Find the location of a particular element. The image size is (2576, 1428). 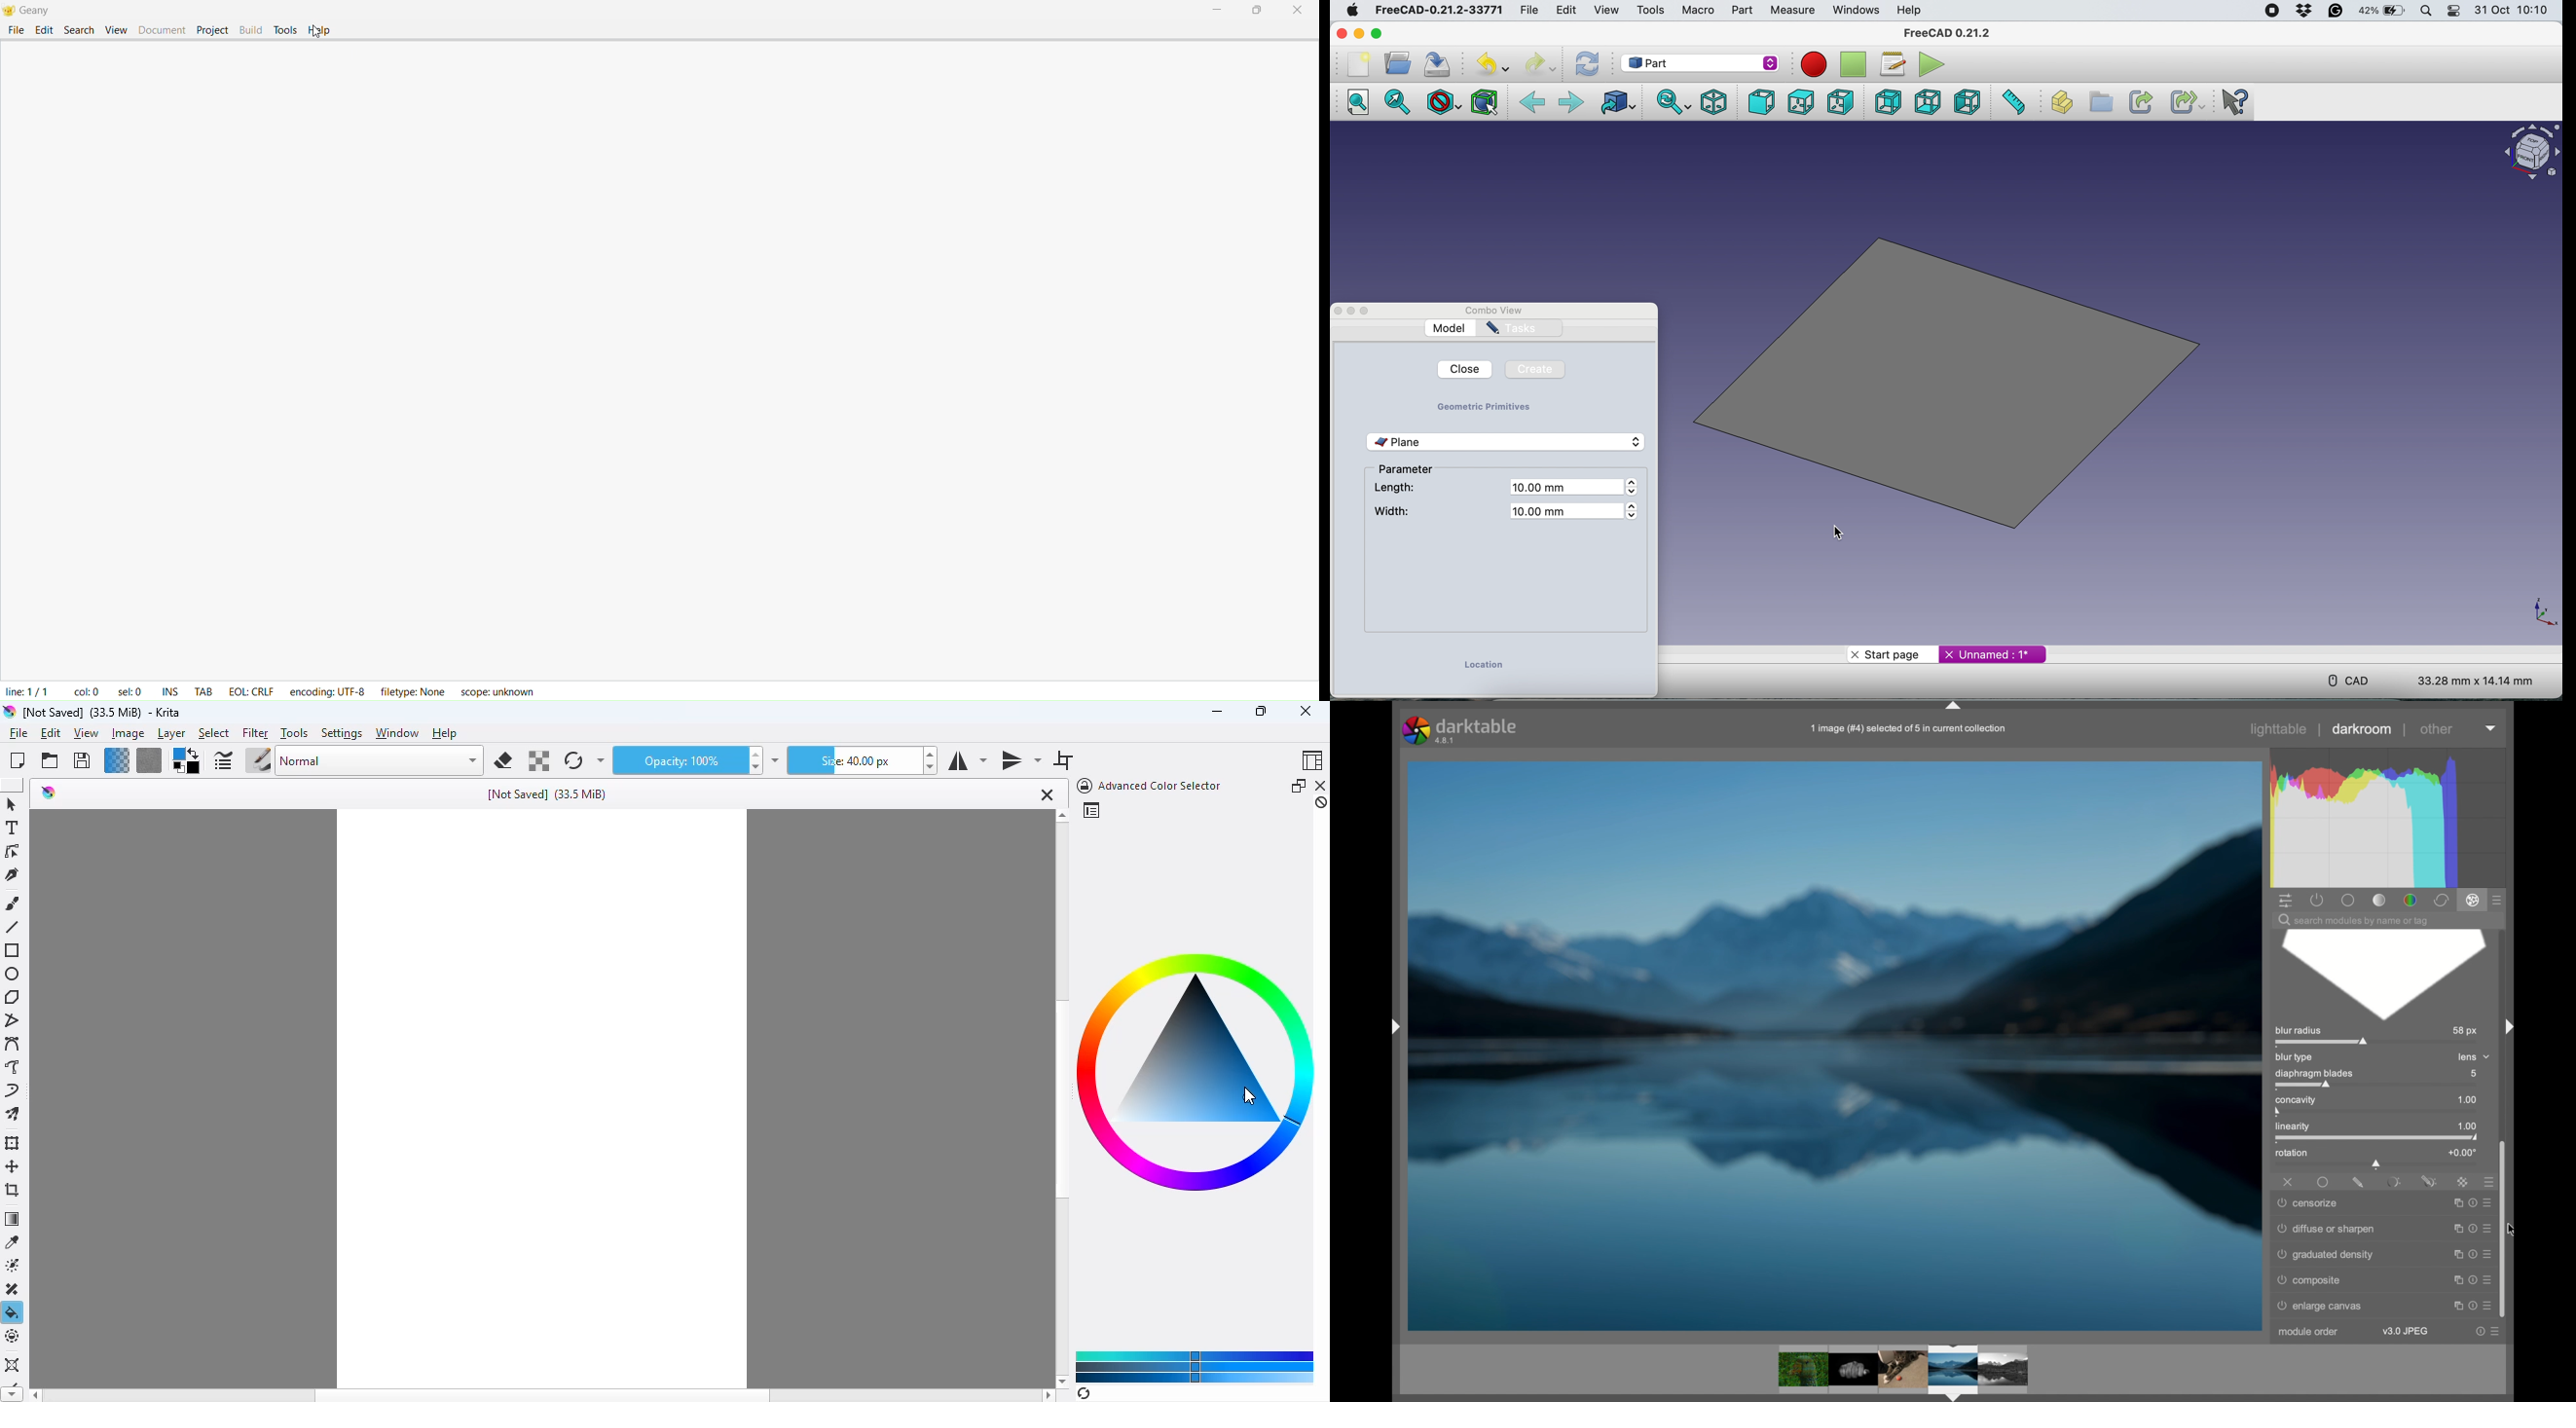

Forward is located at coordinates (1572, 102).